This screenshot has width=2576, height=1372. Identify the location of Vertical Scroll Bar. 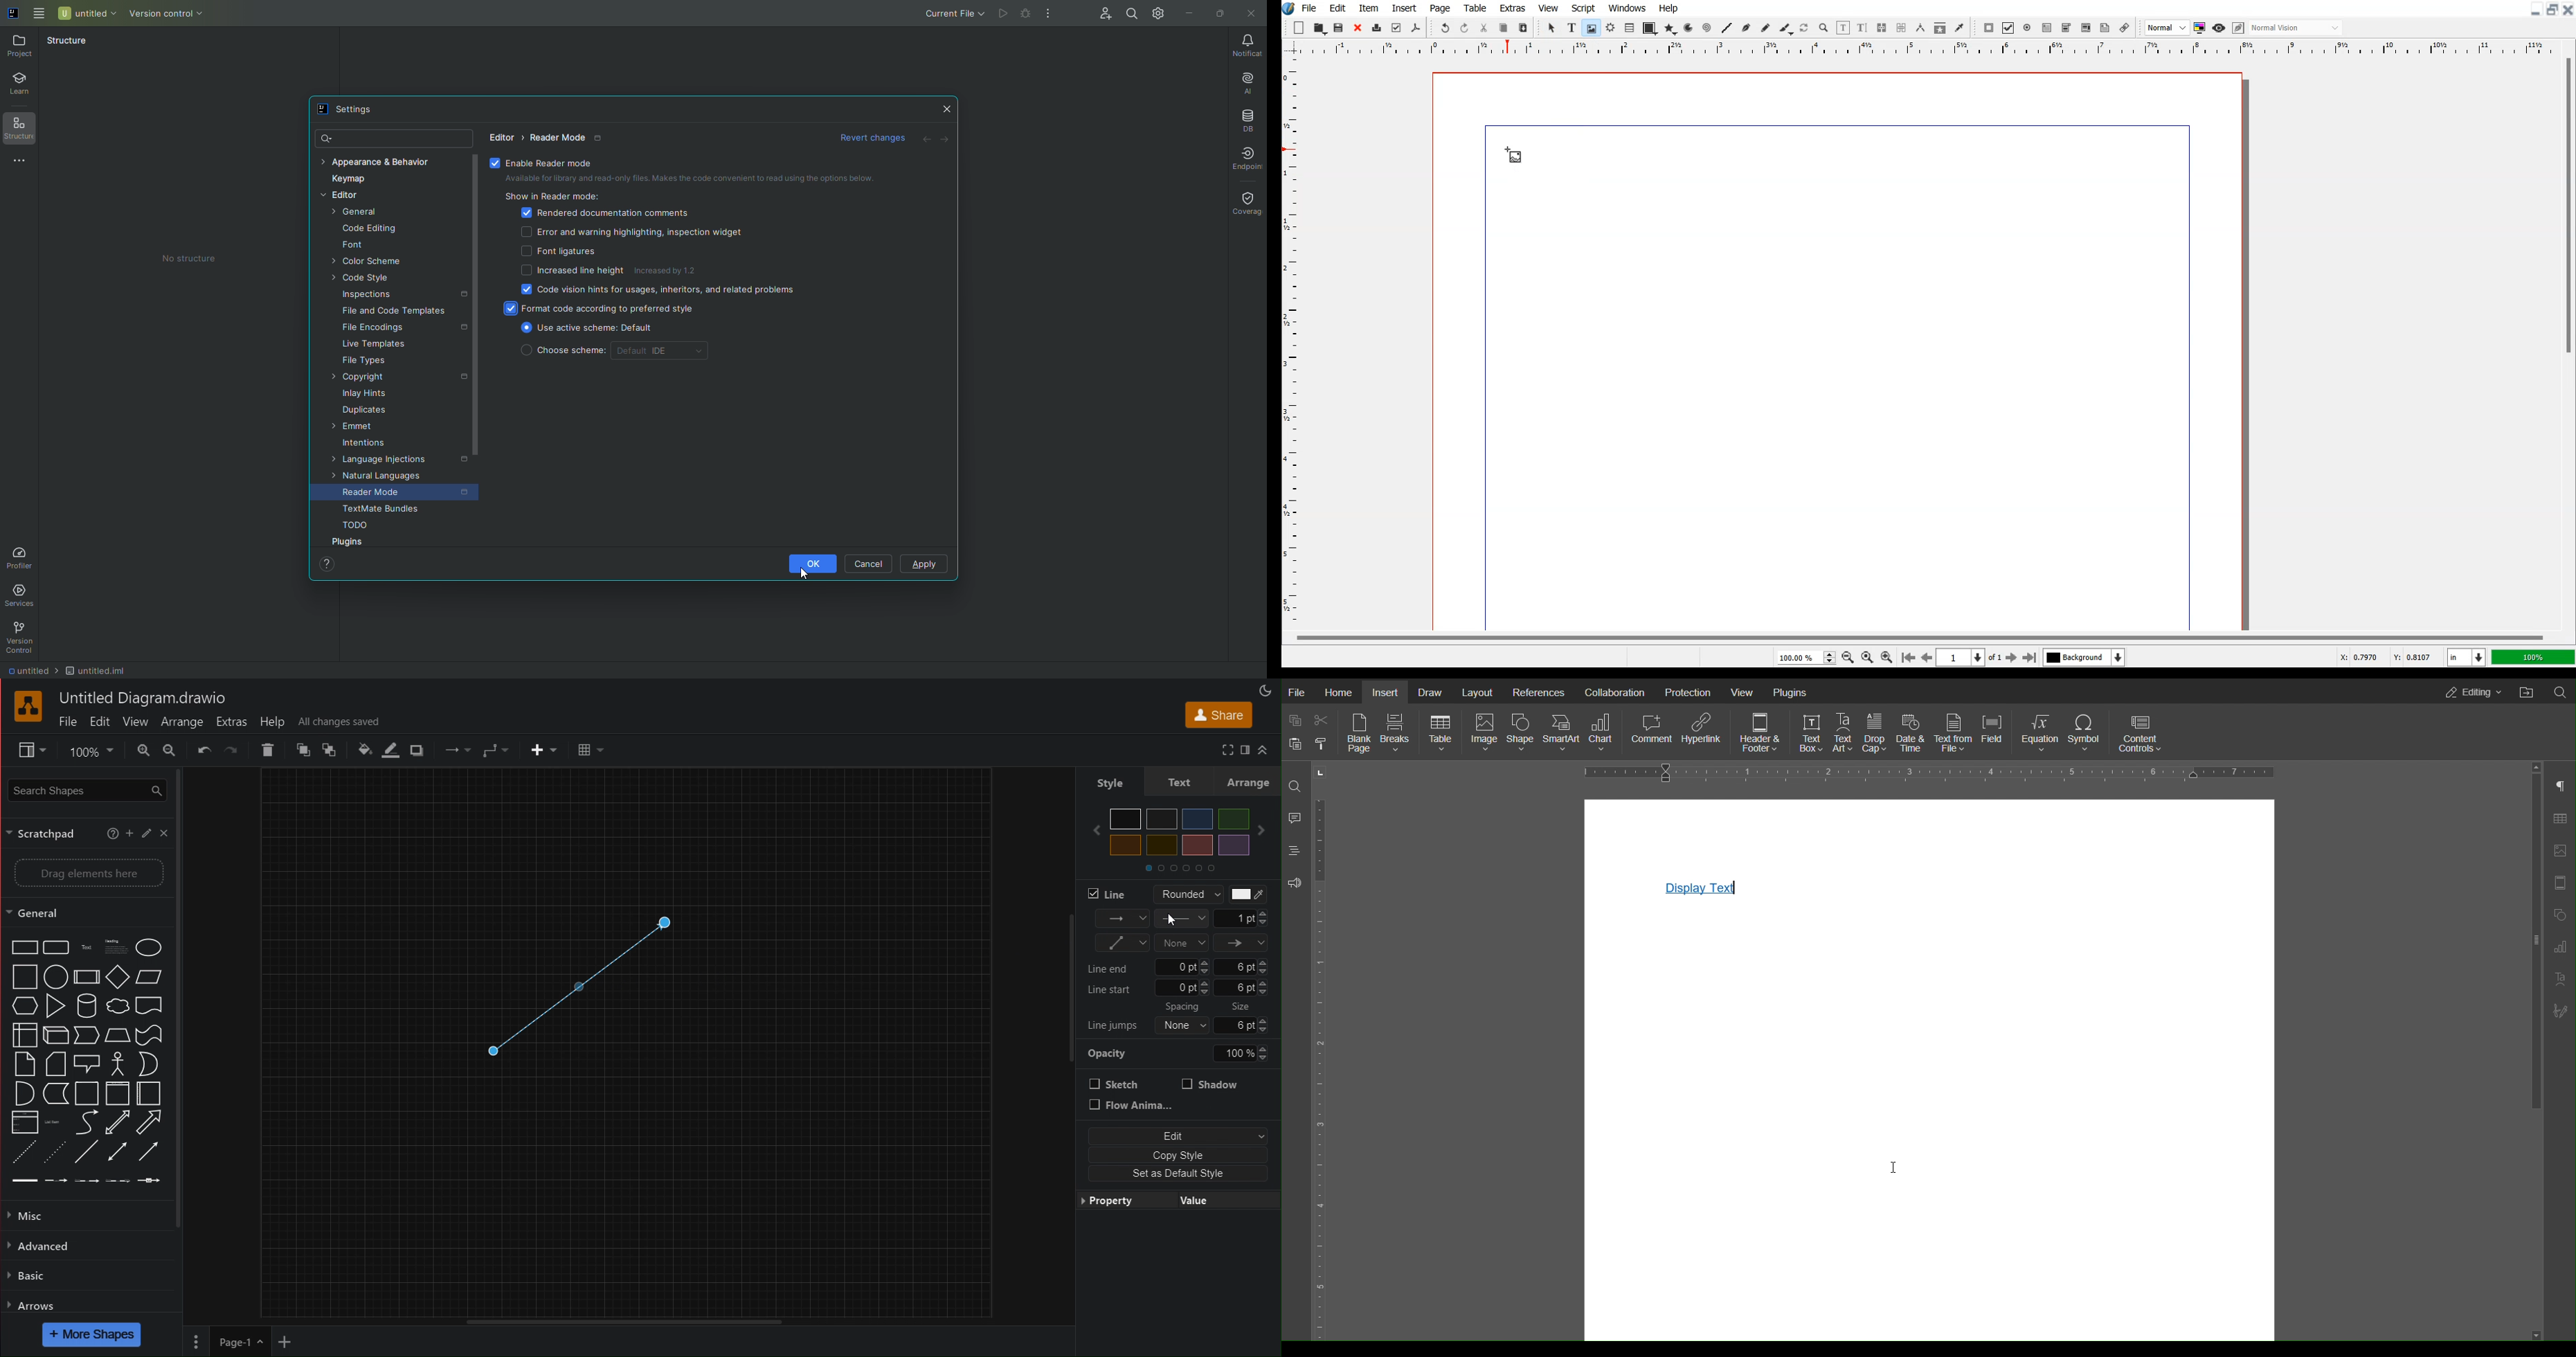
(2567, 341).